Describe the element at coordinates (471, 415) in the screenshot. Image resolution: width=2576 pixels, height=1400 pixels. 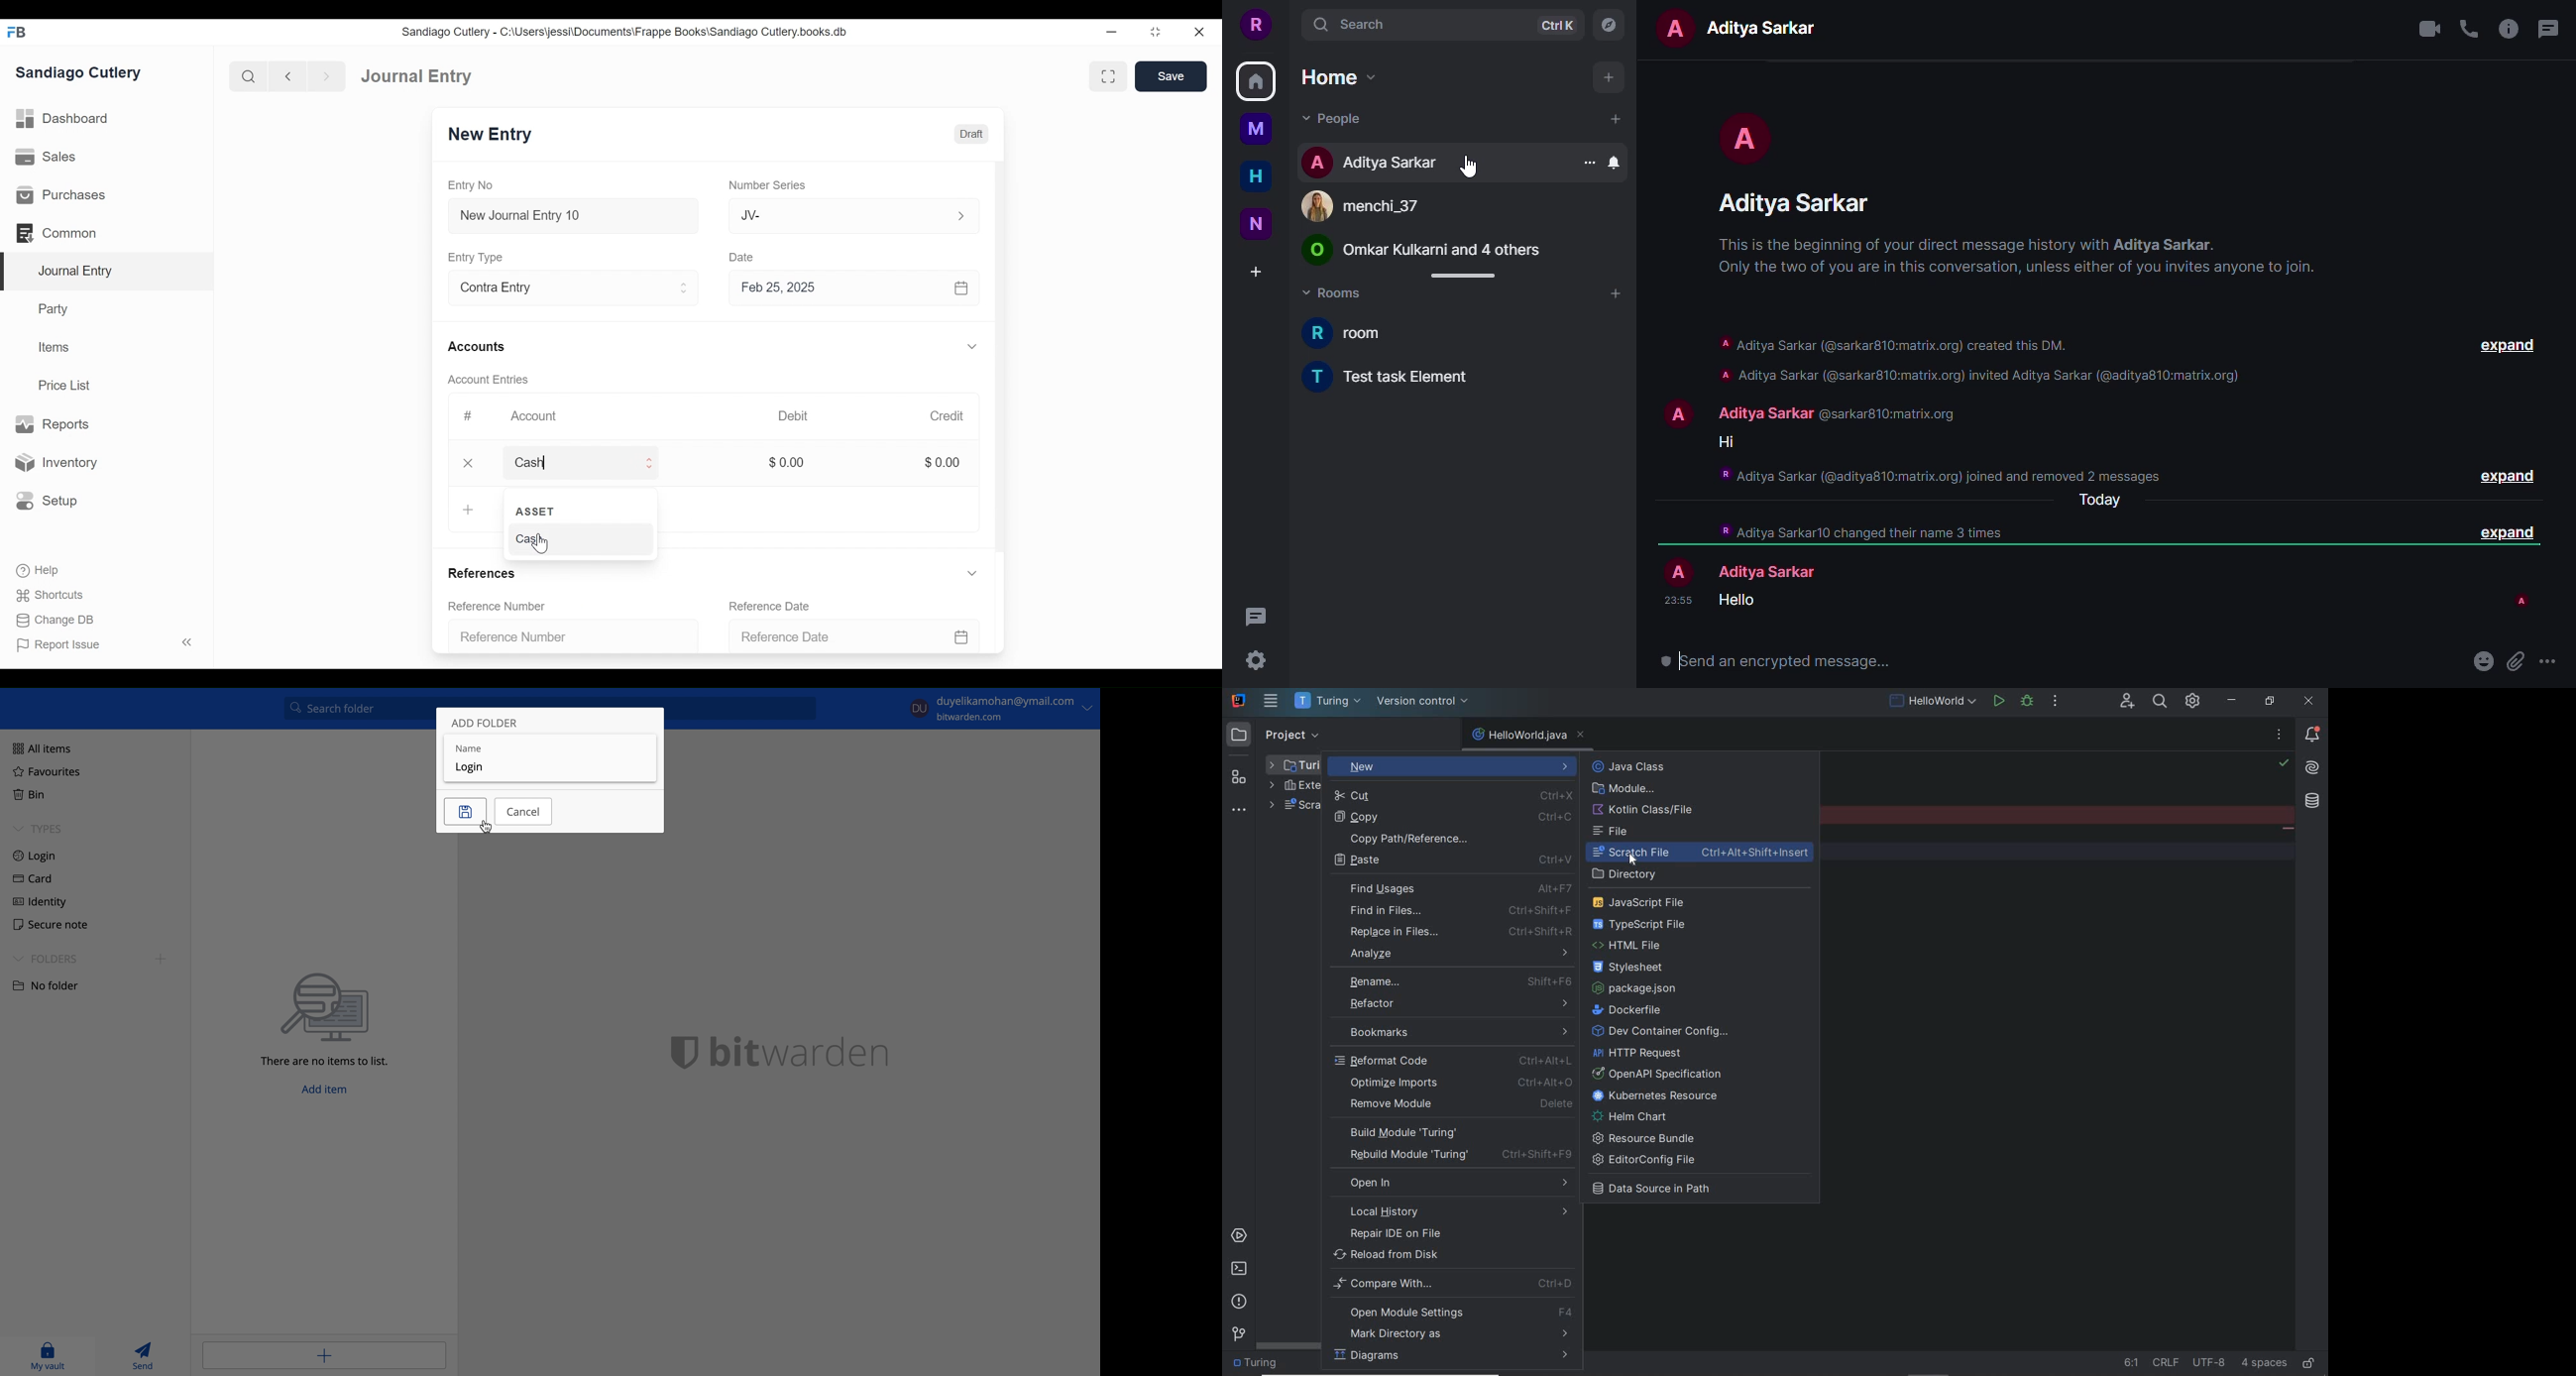
I see `#` at that location.